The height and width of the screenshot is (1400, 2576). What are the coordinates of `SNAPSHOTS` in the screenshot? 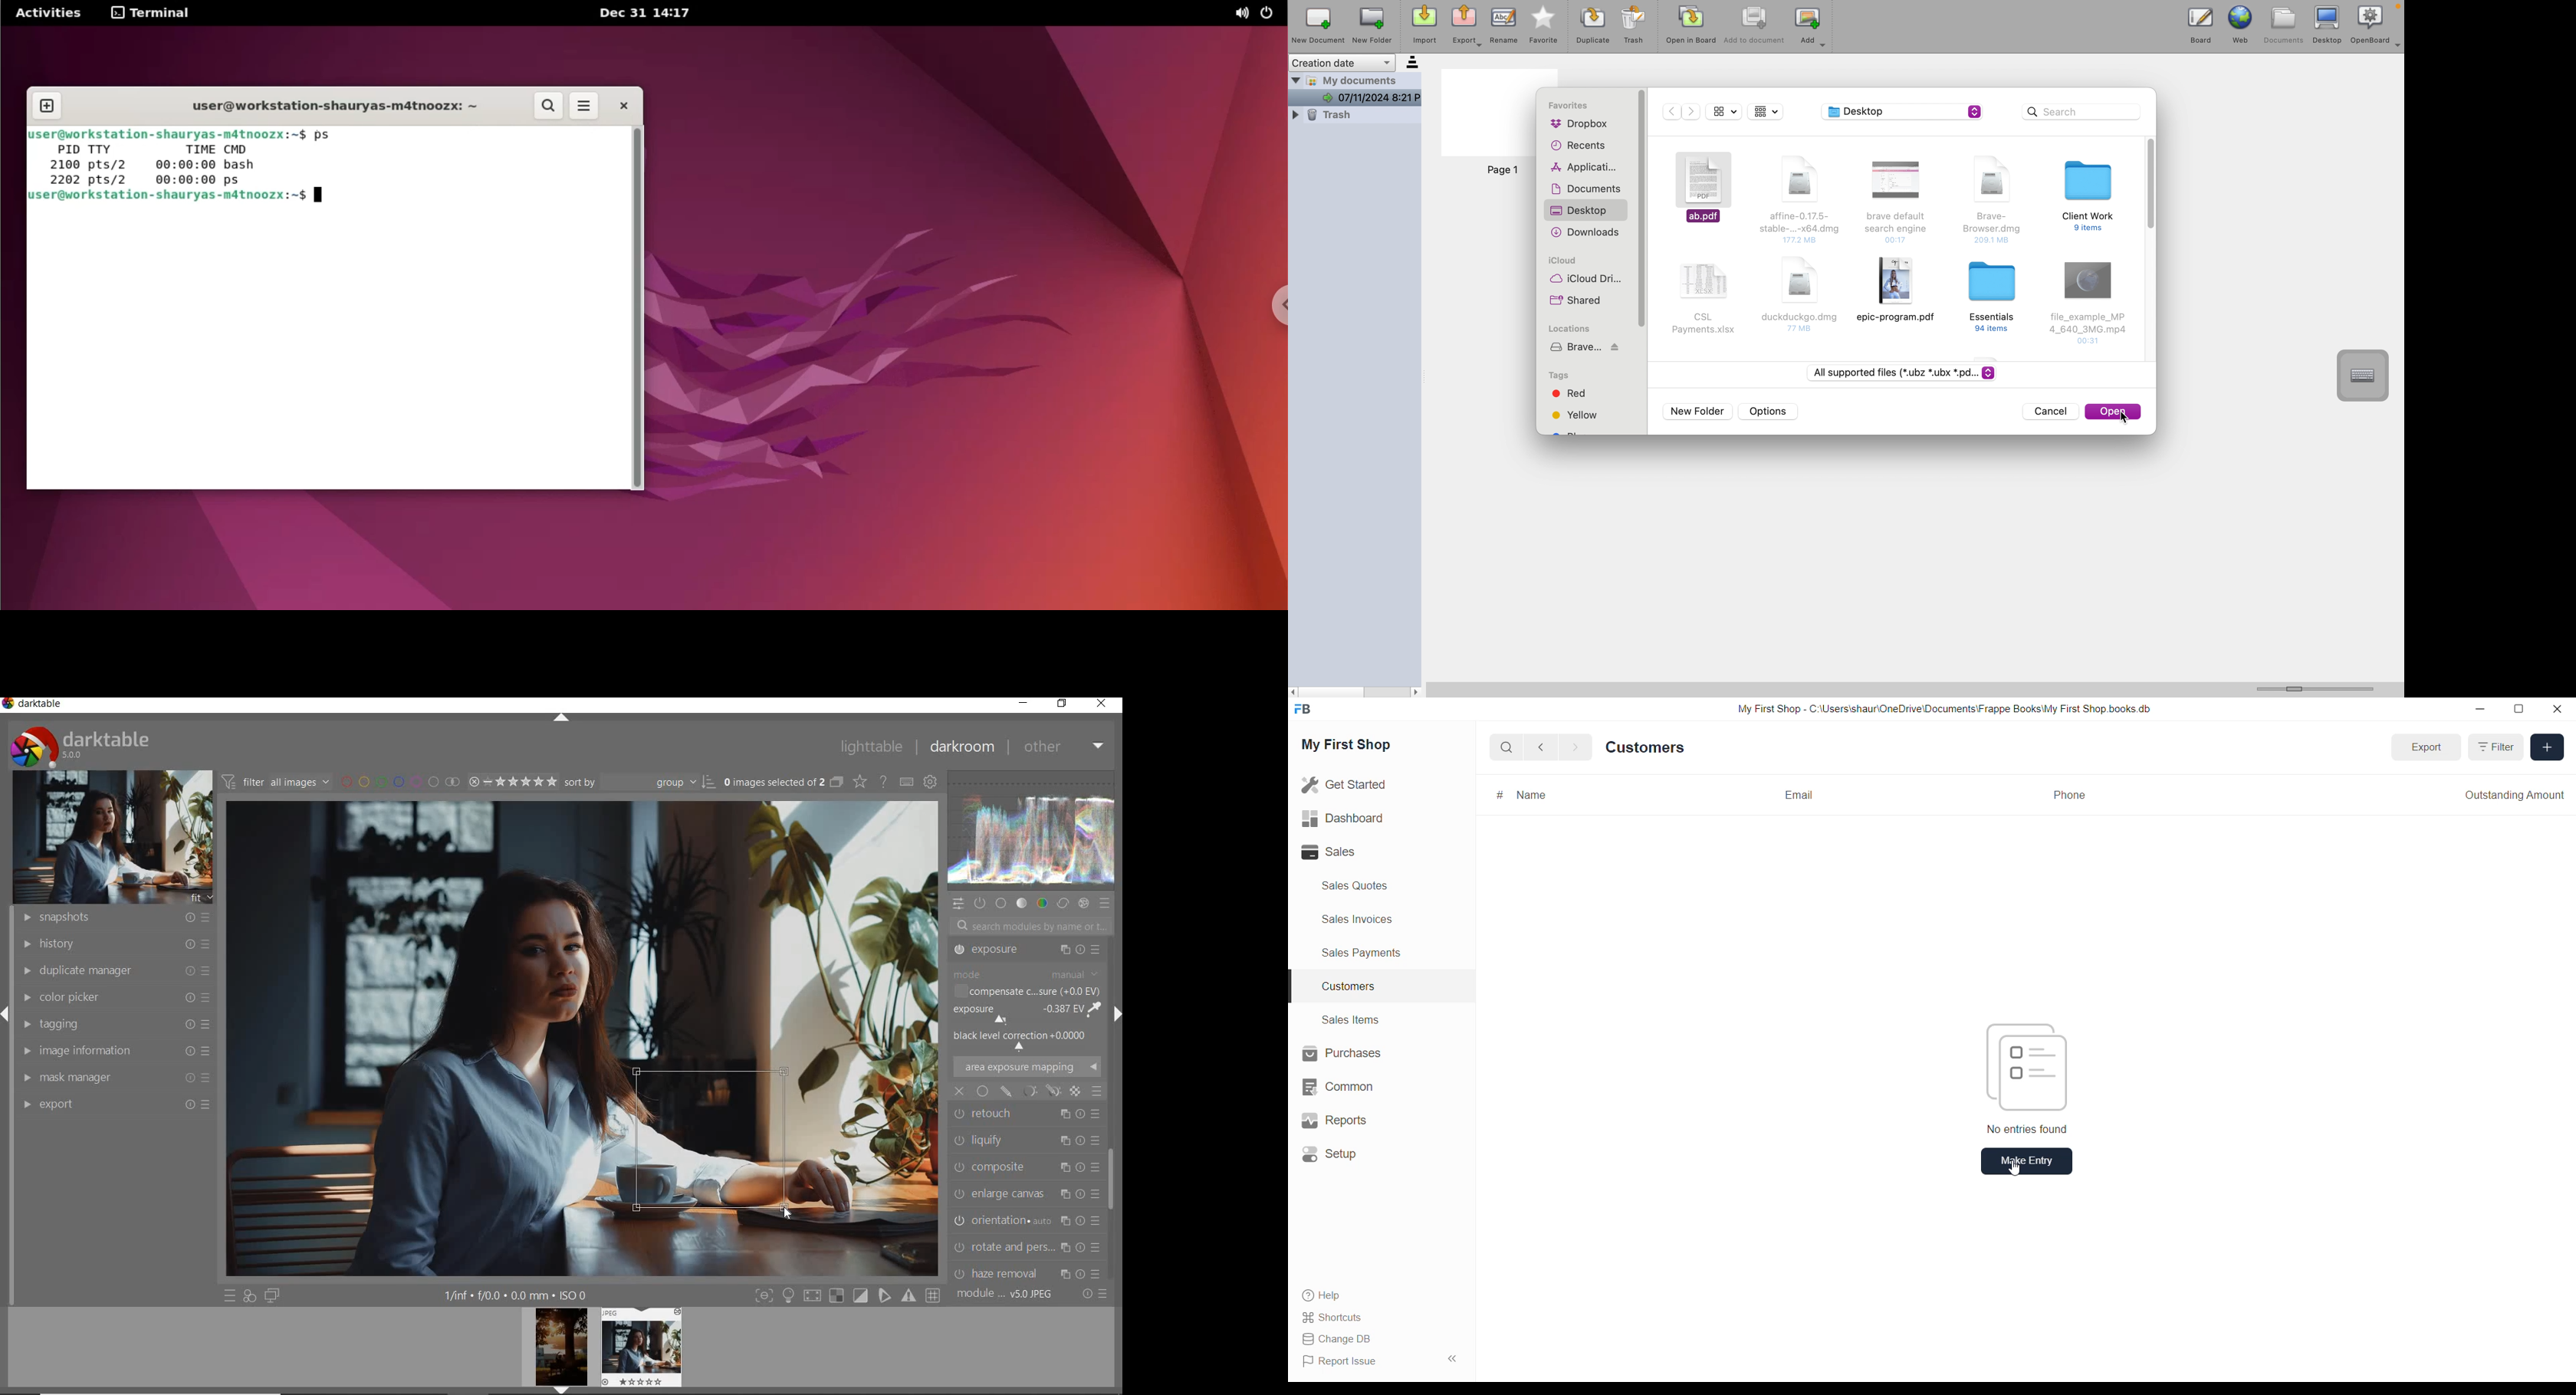 It's located at (118, 917).